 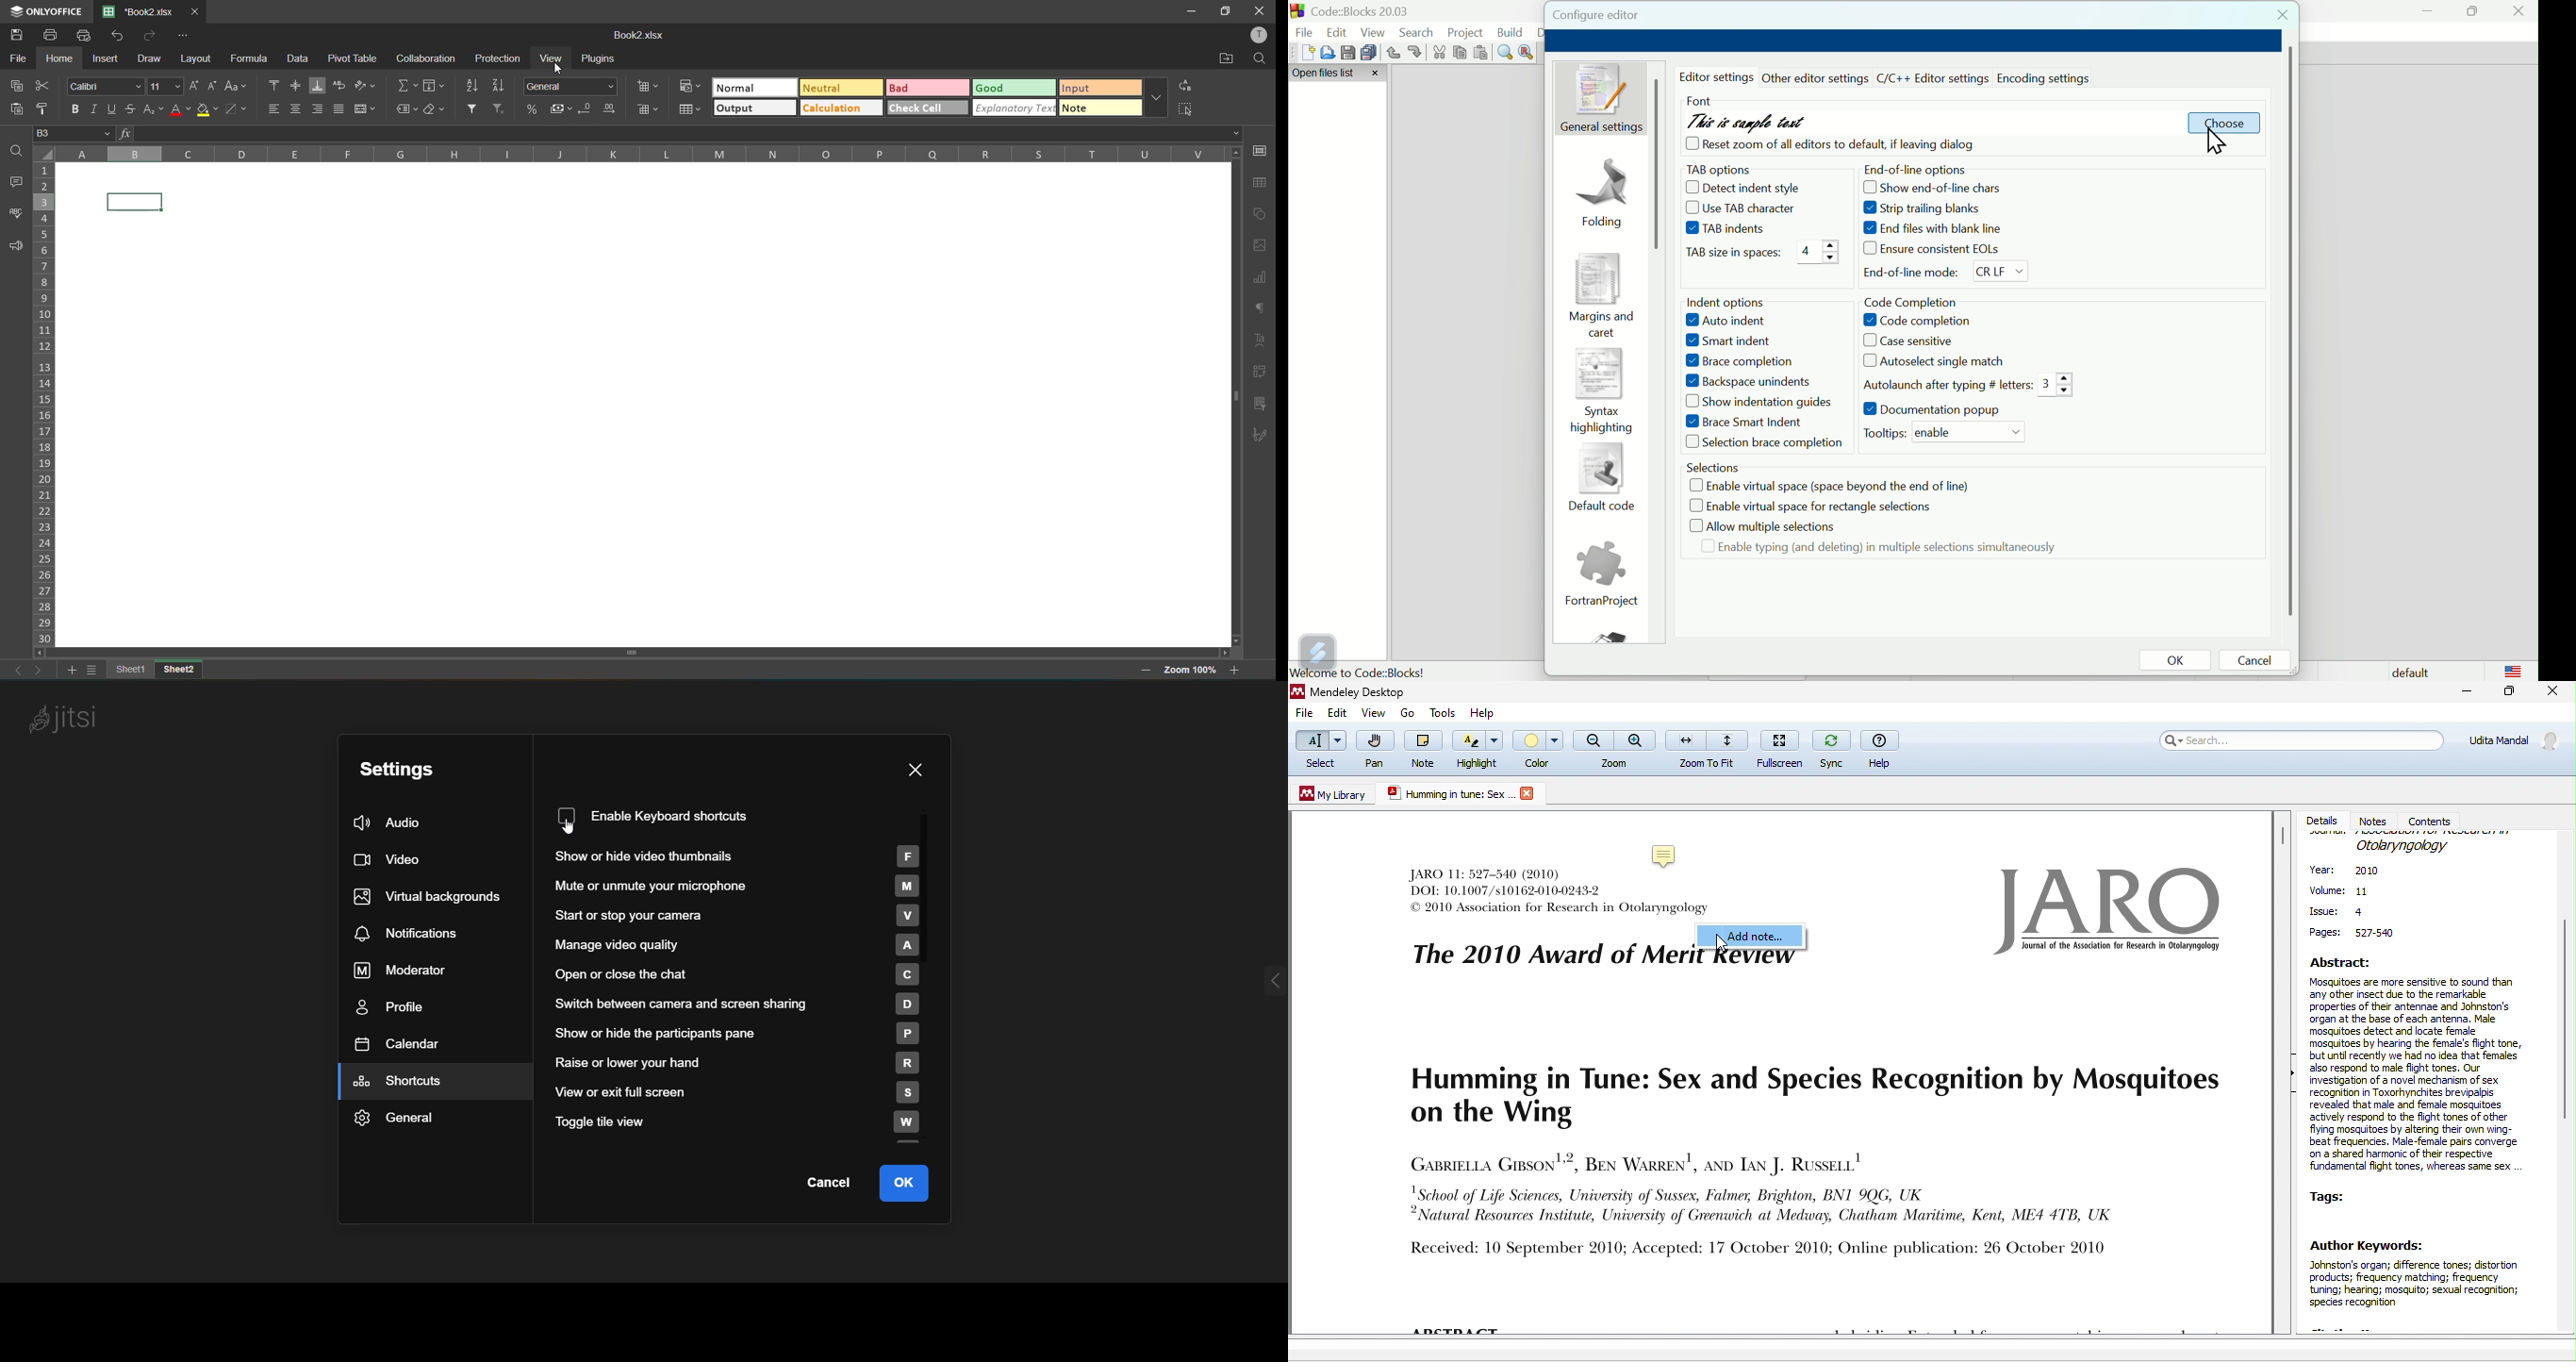 What do you see at coordinates (1484, 713) in the screenshot?
I see `help` at bounding box center [1484, 713].